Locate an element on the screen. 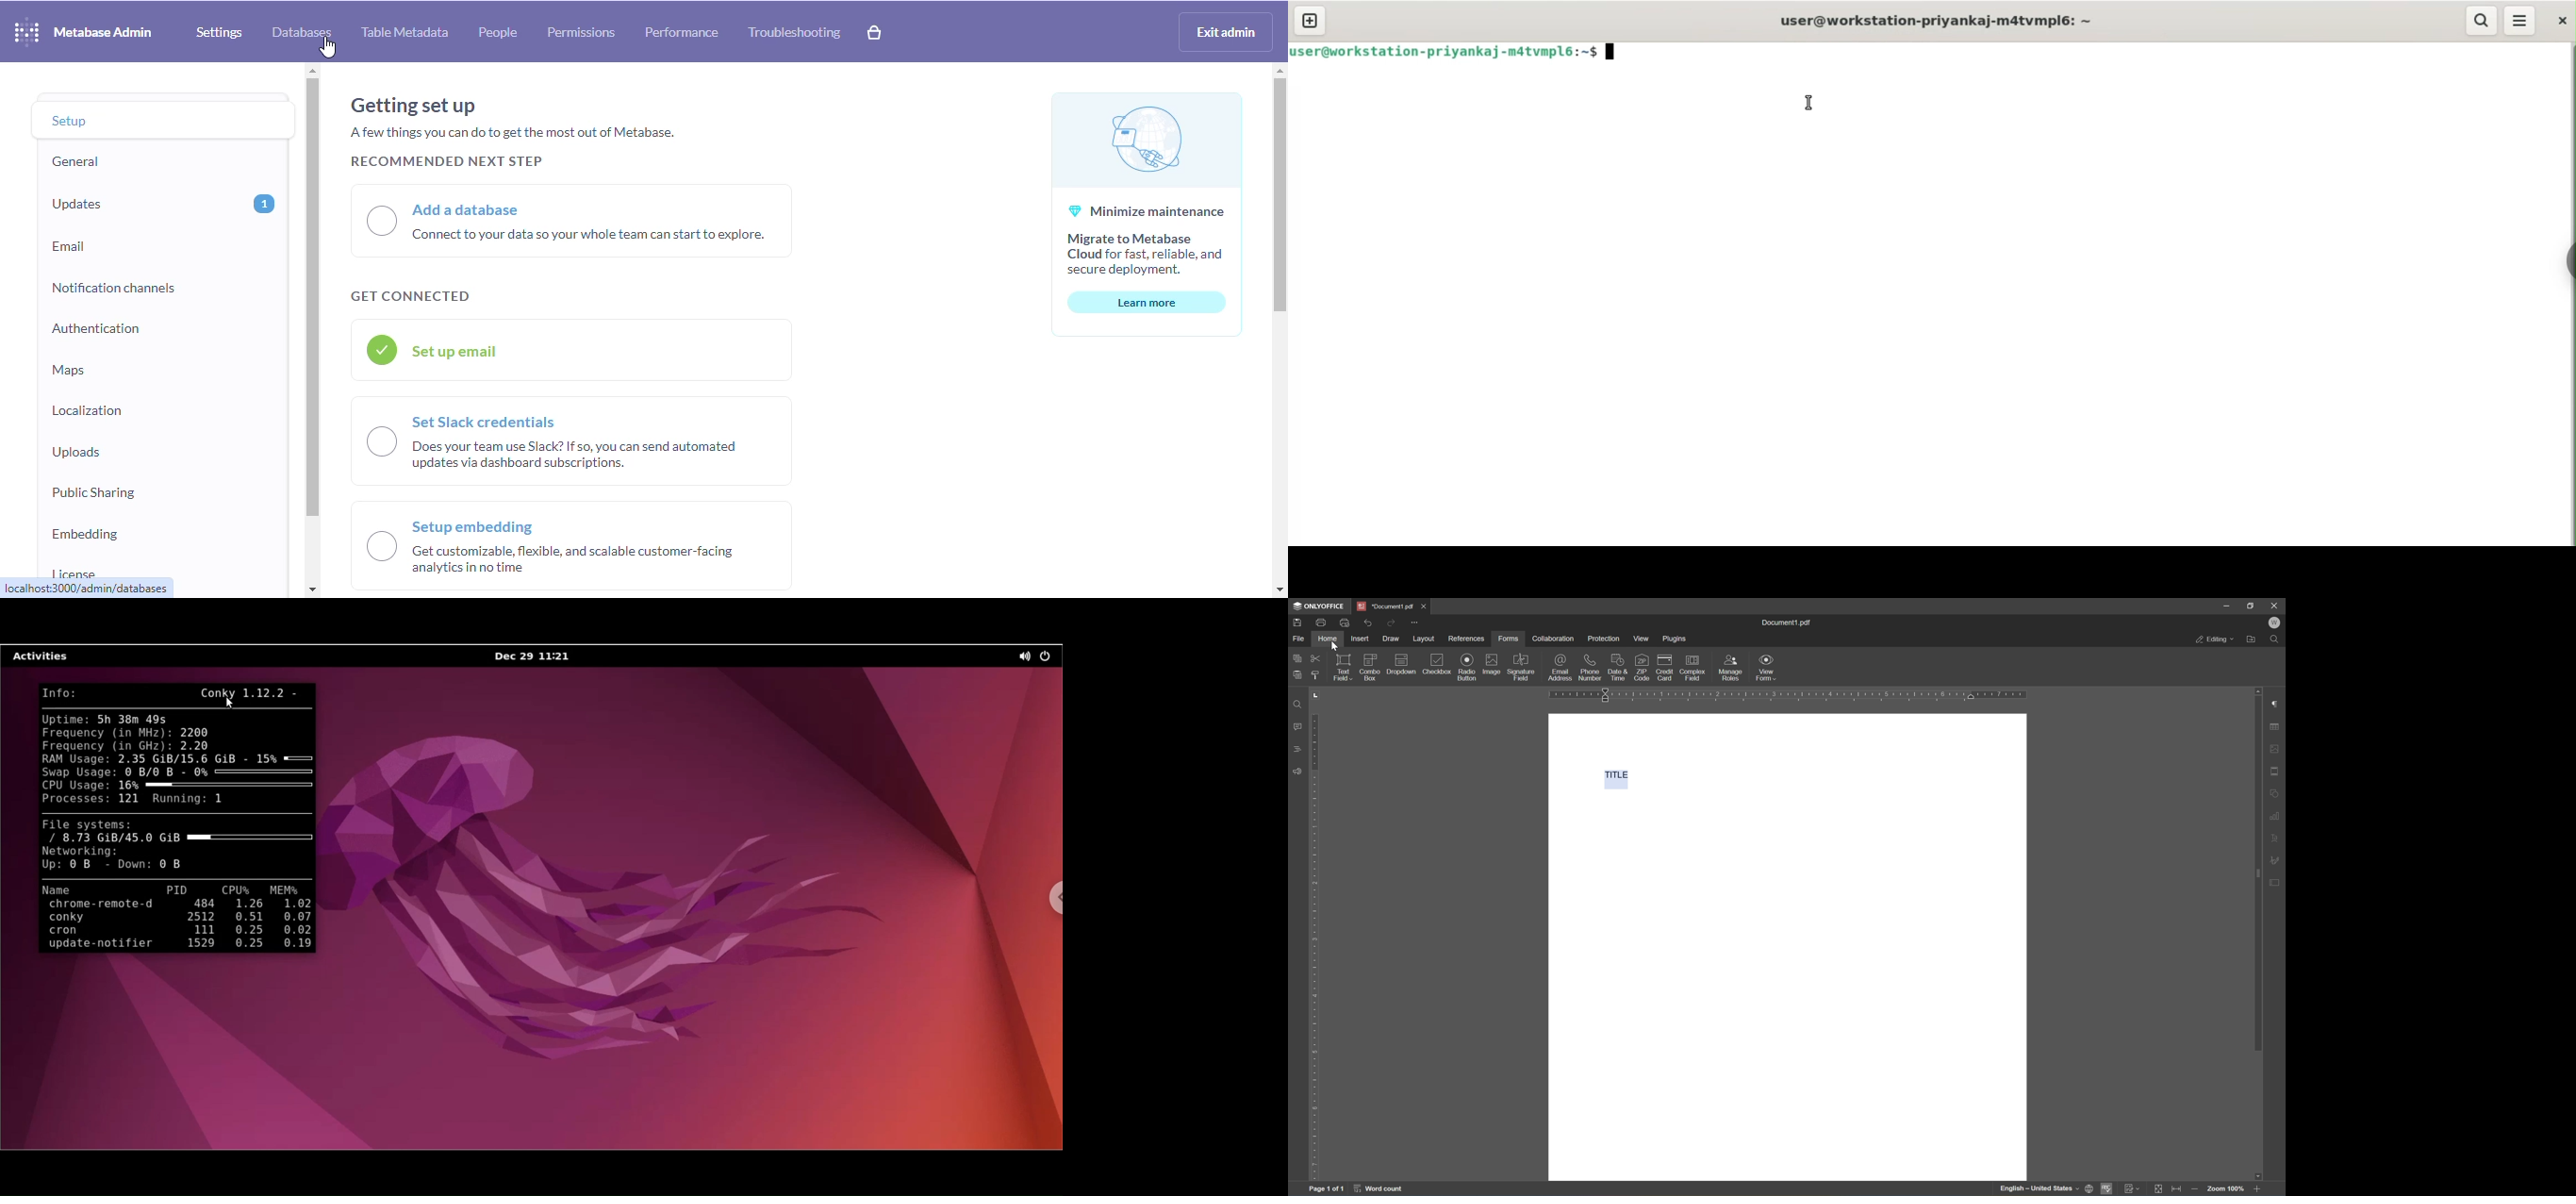 The image size is (2576, 1204). form settings is located at coordinates (2277, 886).